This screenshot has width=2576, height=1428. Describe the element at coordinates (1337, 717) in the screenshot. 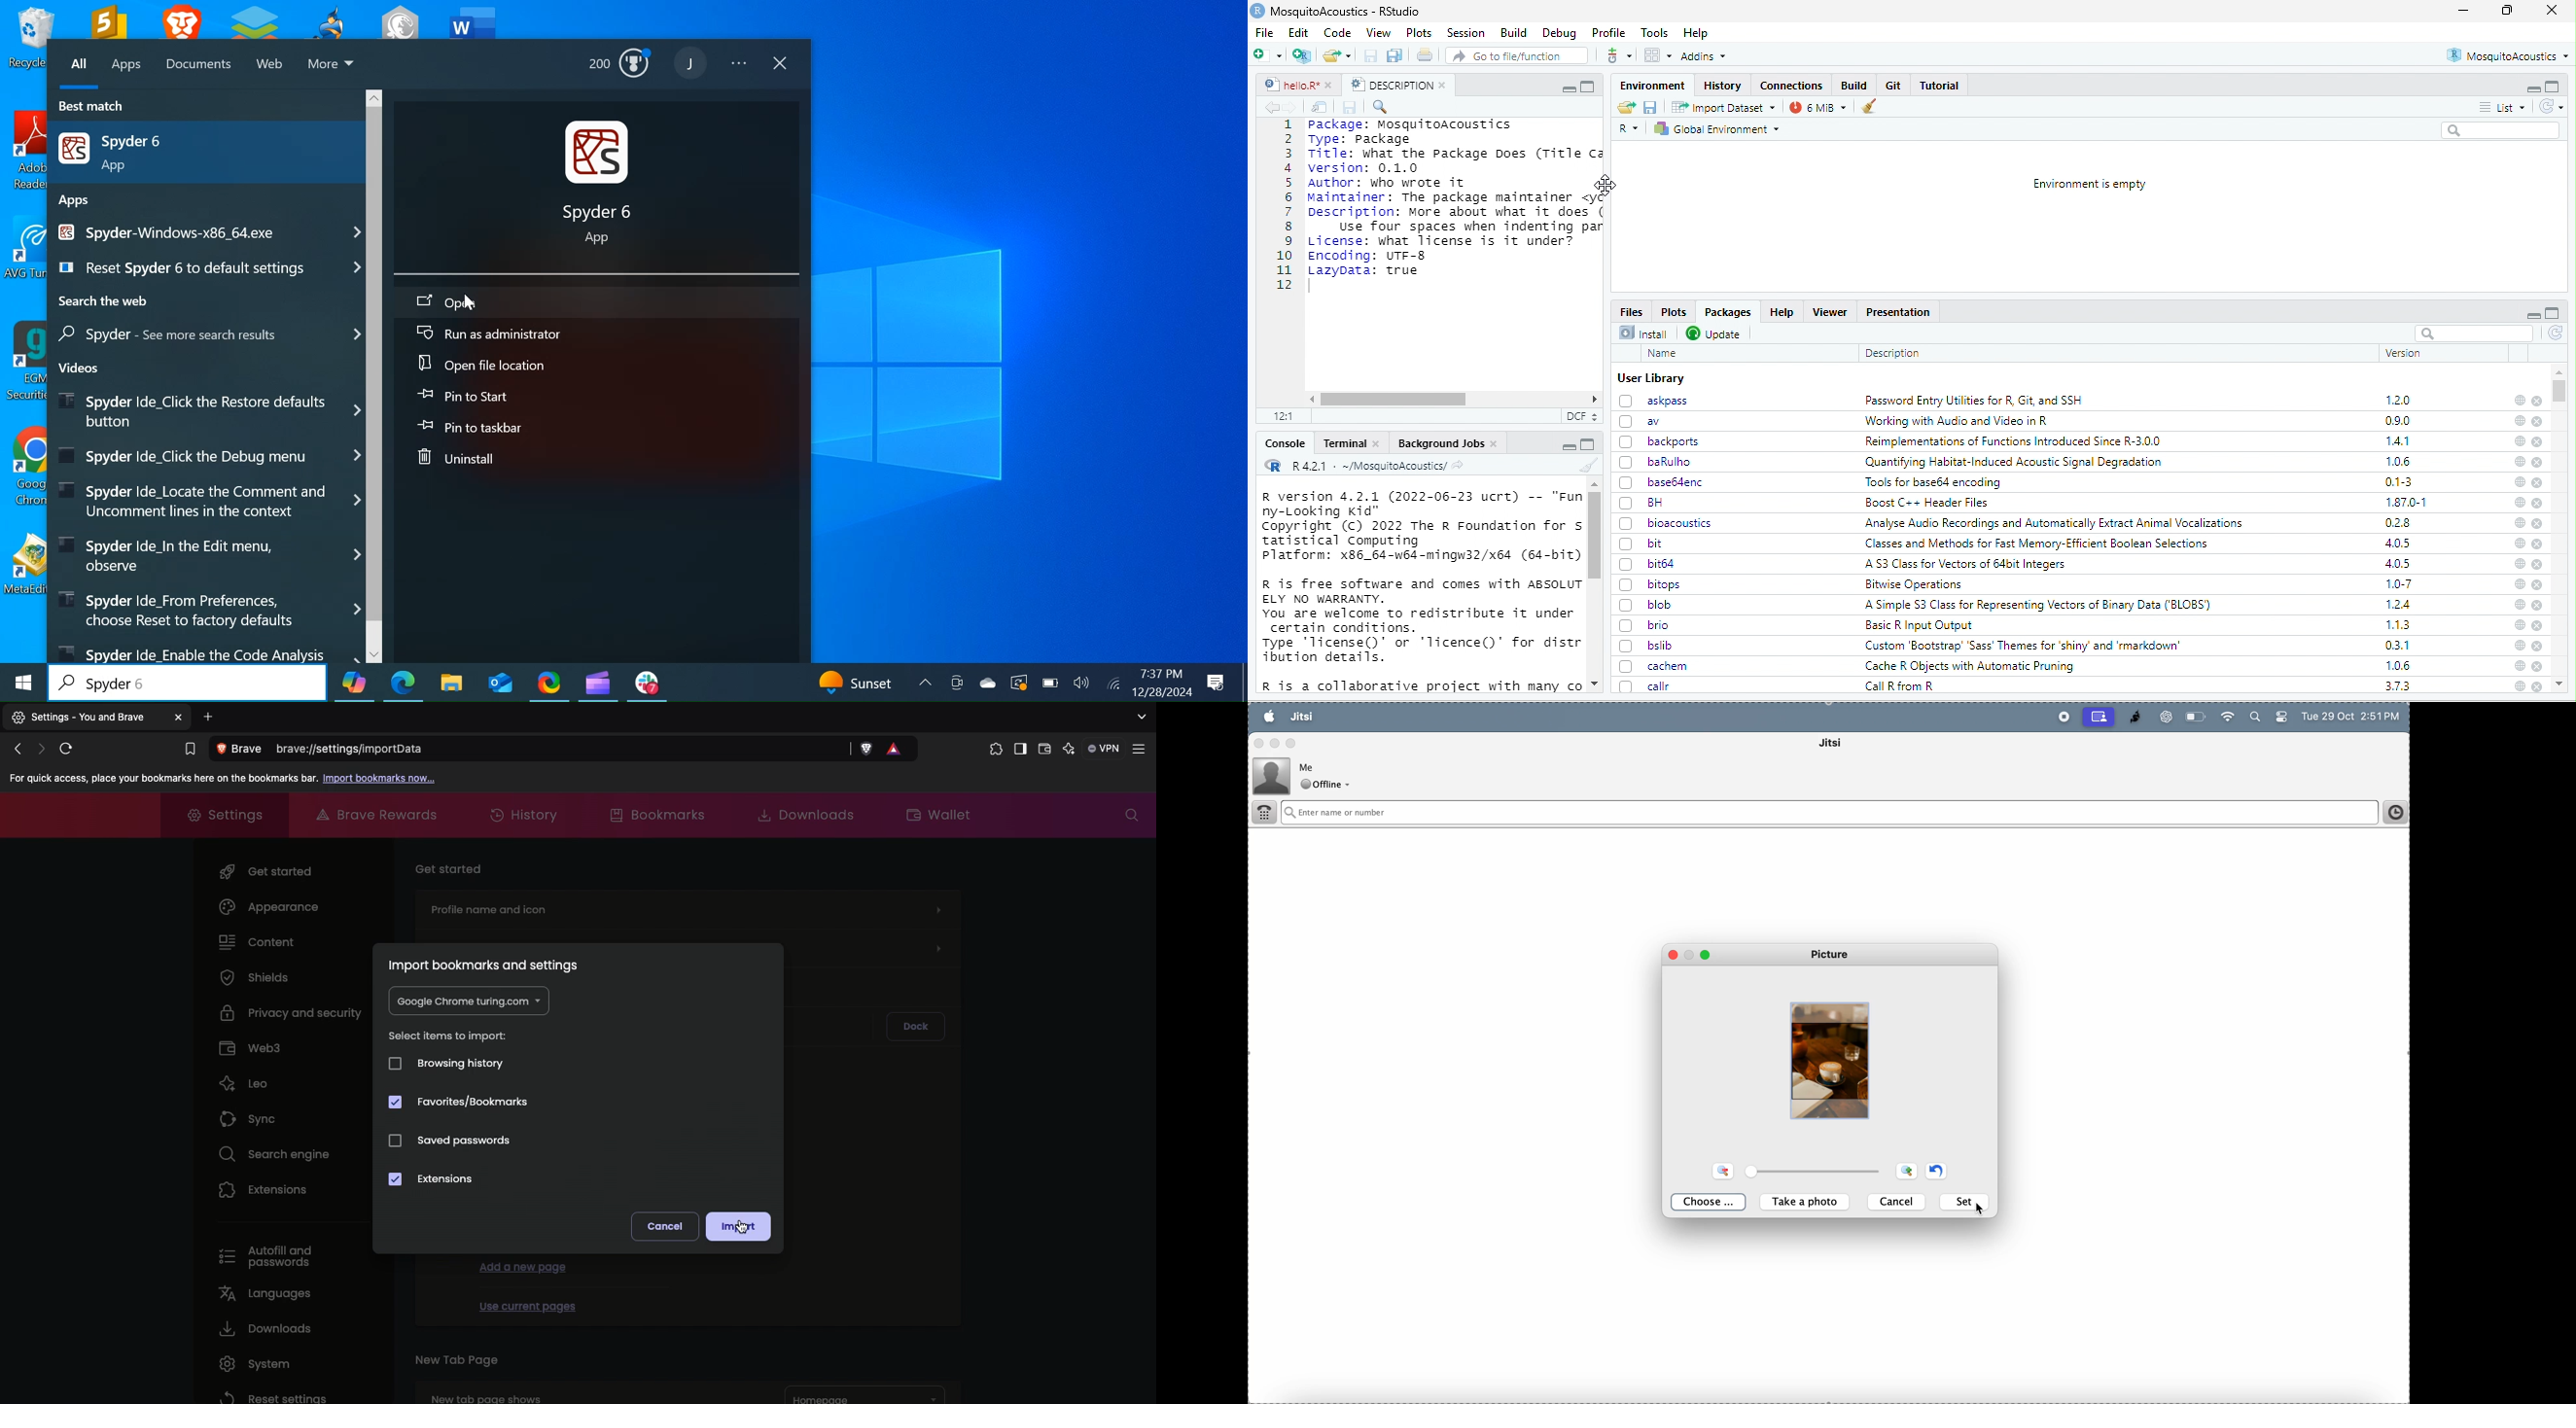

I see `file` at that location.